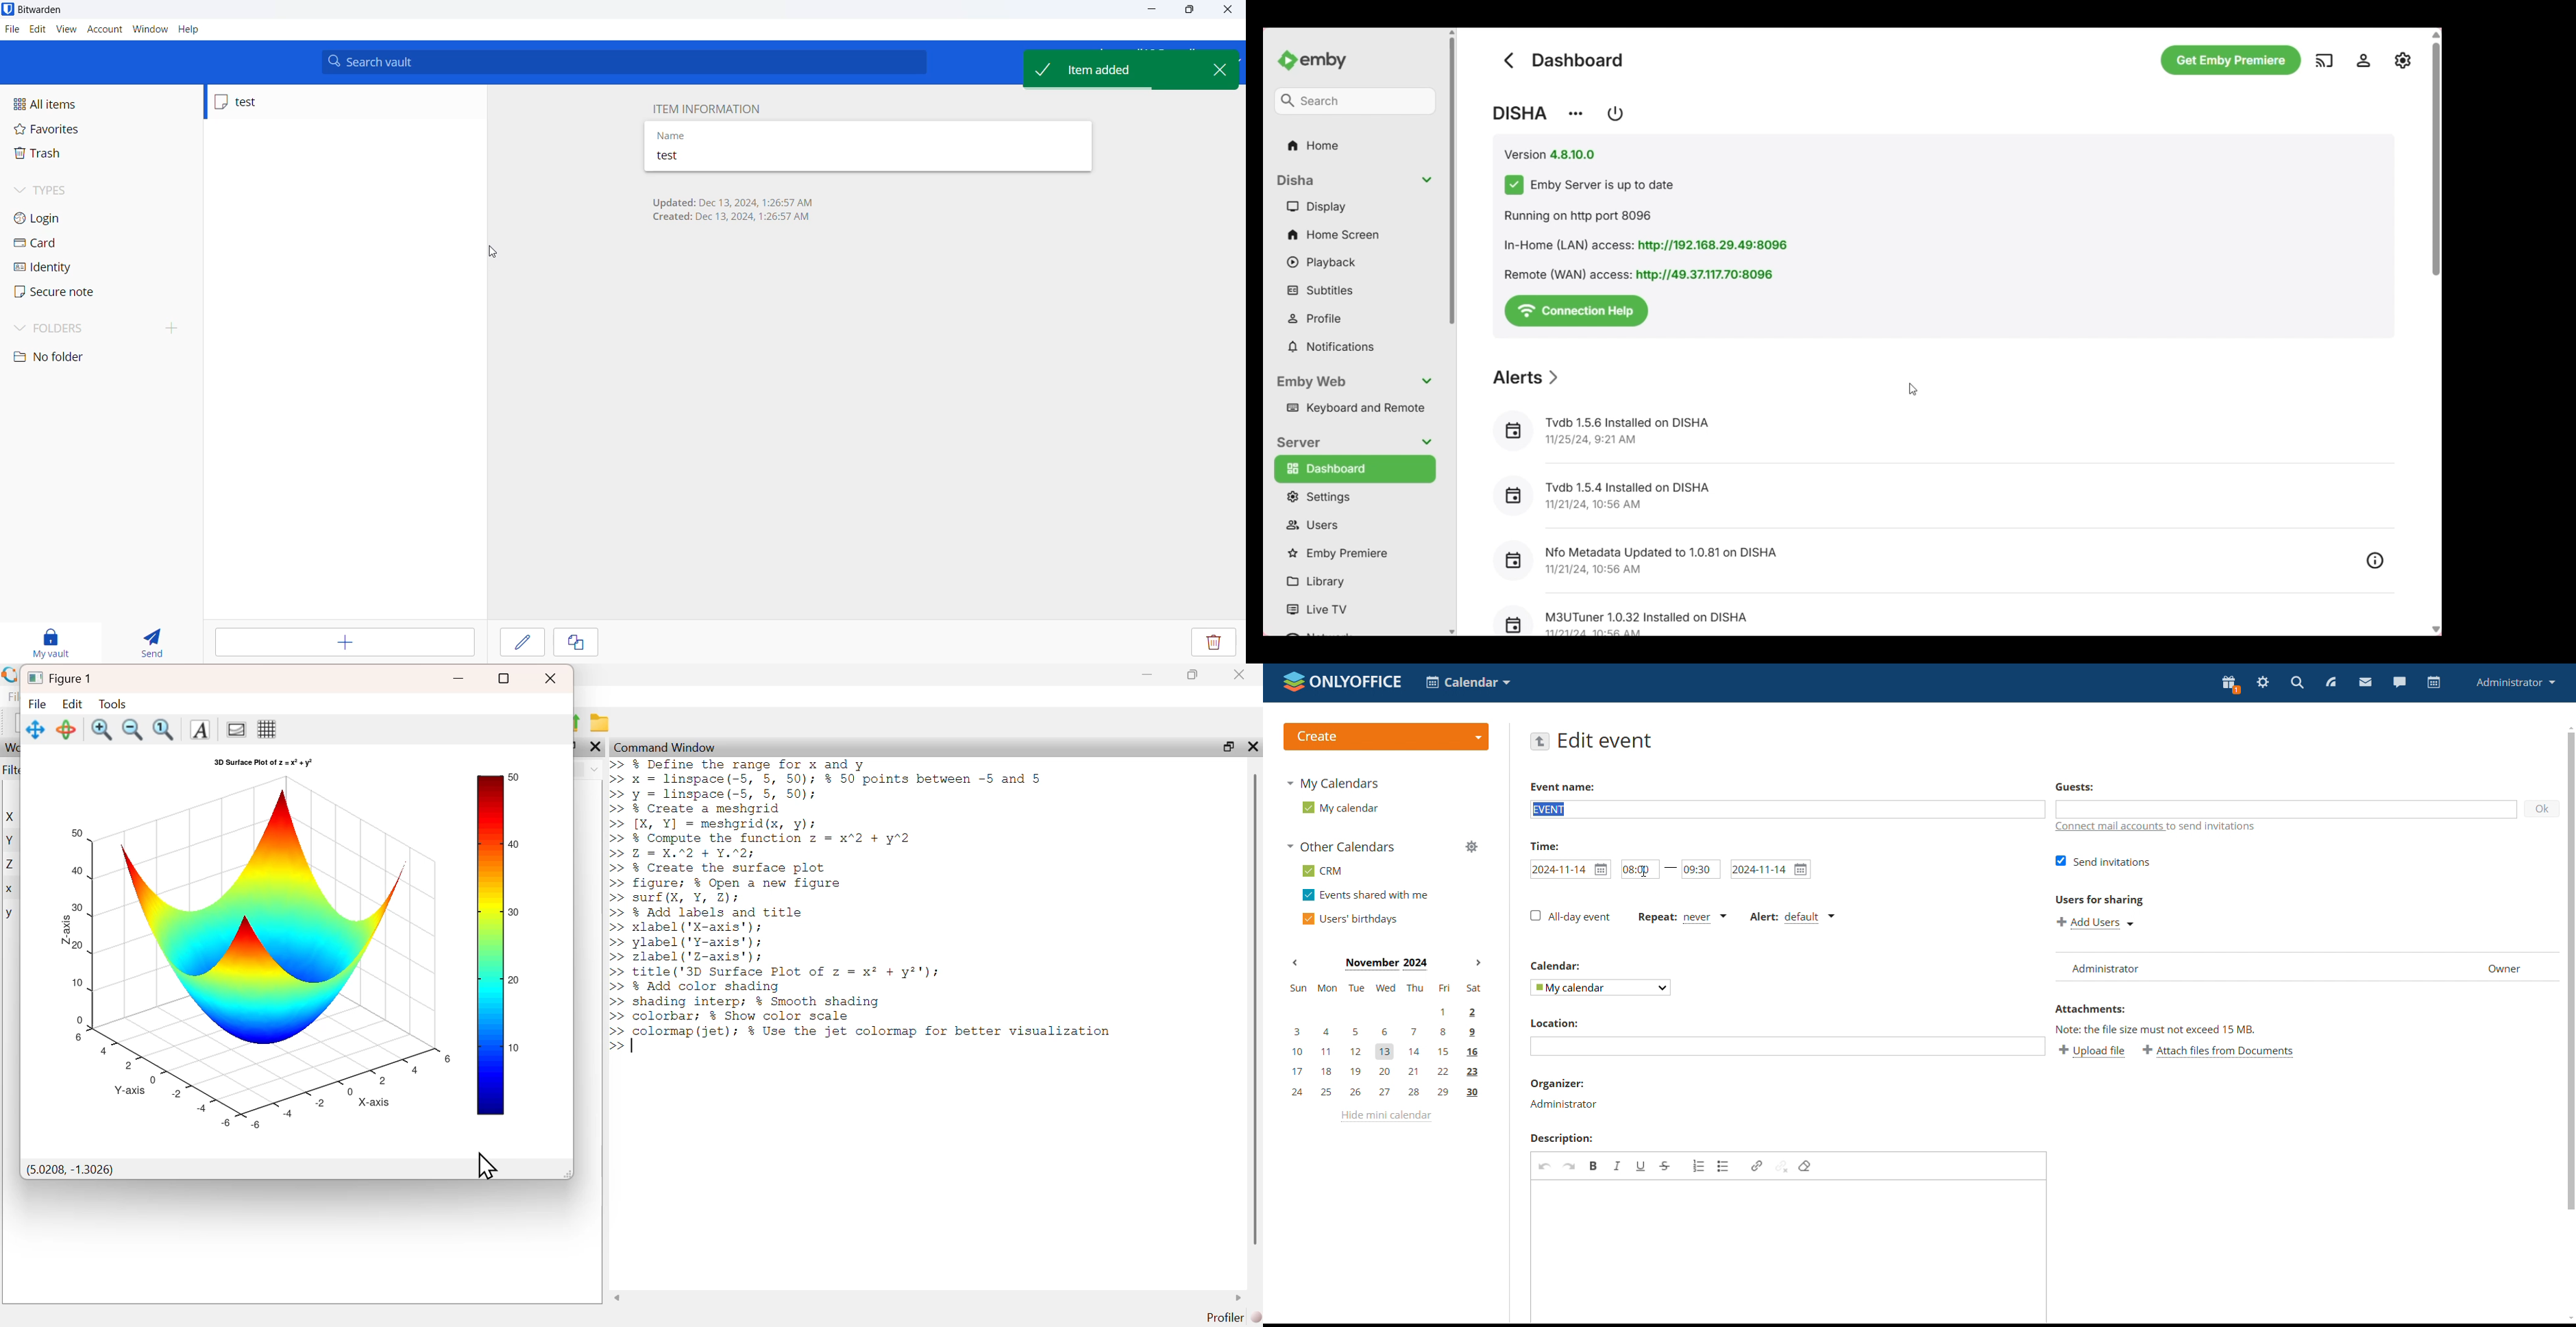  What do you see at coordinates (1520, 113) in the screenshot?
I see `Name of account holder` at bounding box center [1520, 113].